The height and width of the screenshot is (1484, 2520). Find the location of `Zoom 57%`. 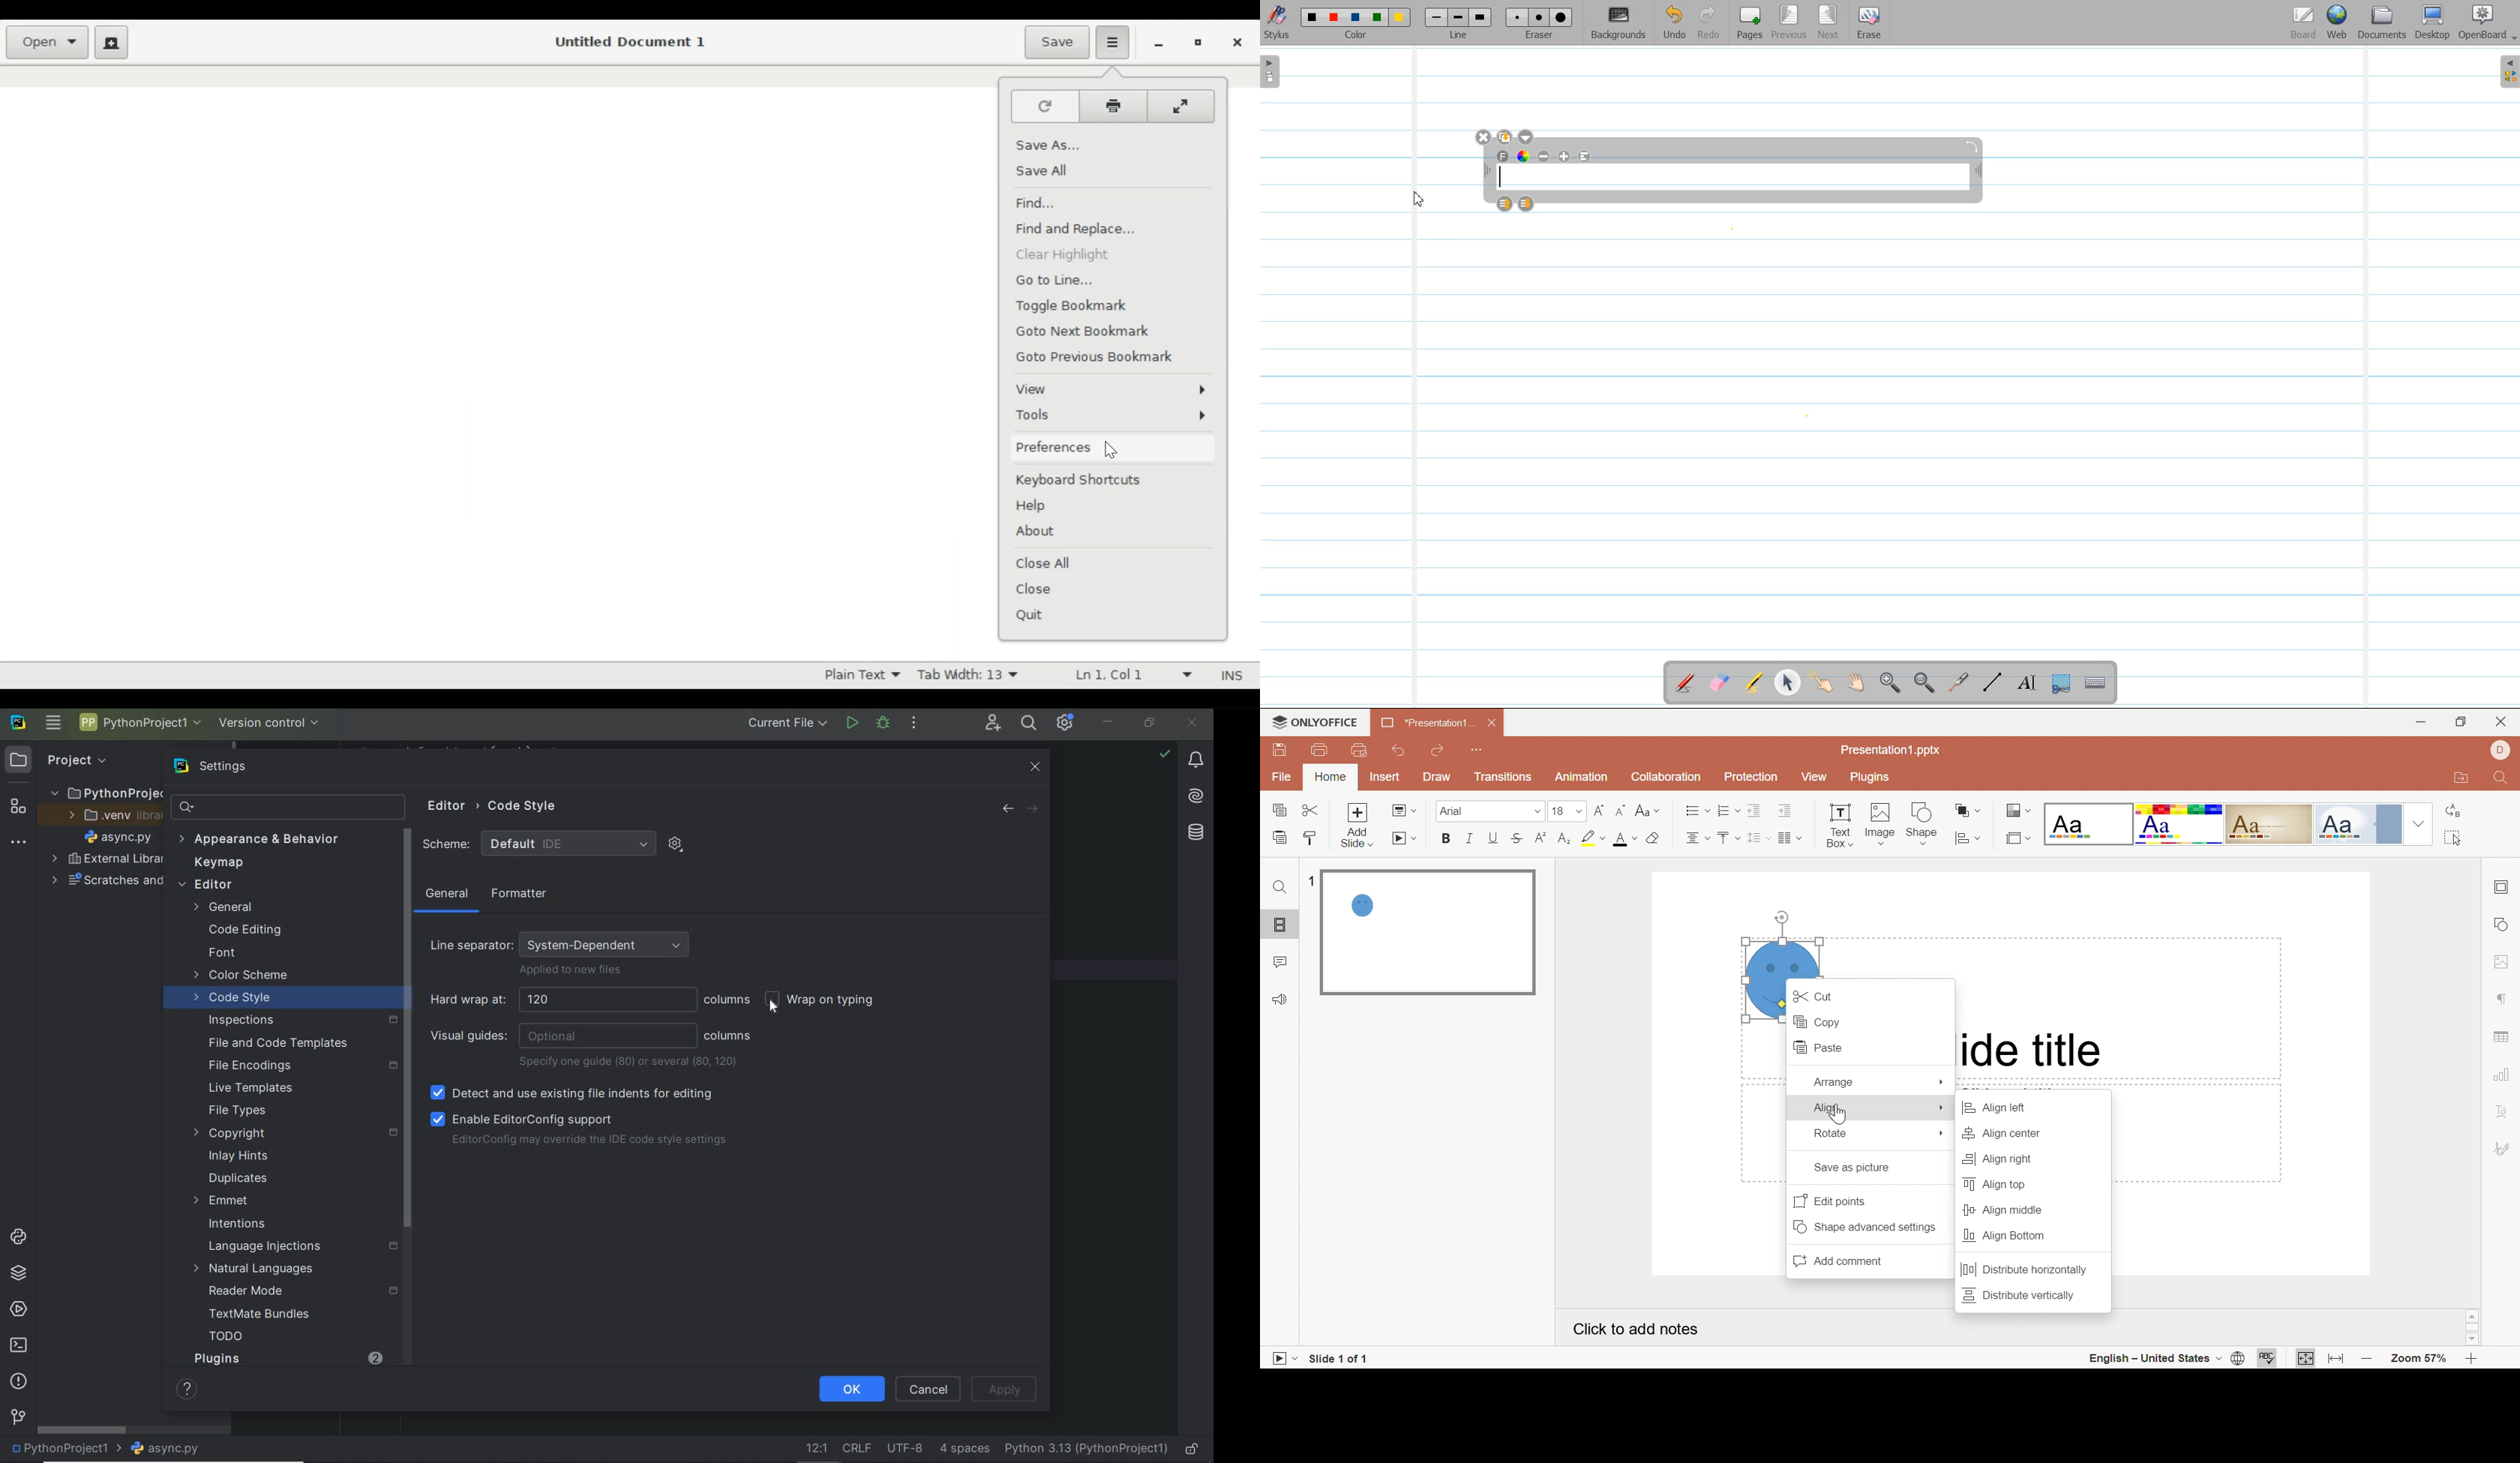

Zoom 57% is located at coordinates (2416, 1358).